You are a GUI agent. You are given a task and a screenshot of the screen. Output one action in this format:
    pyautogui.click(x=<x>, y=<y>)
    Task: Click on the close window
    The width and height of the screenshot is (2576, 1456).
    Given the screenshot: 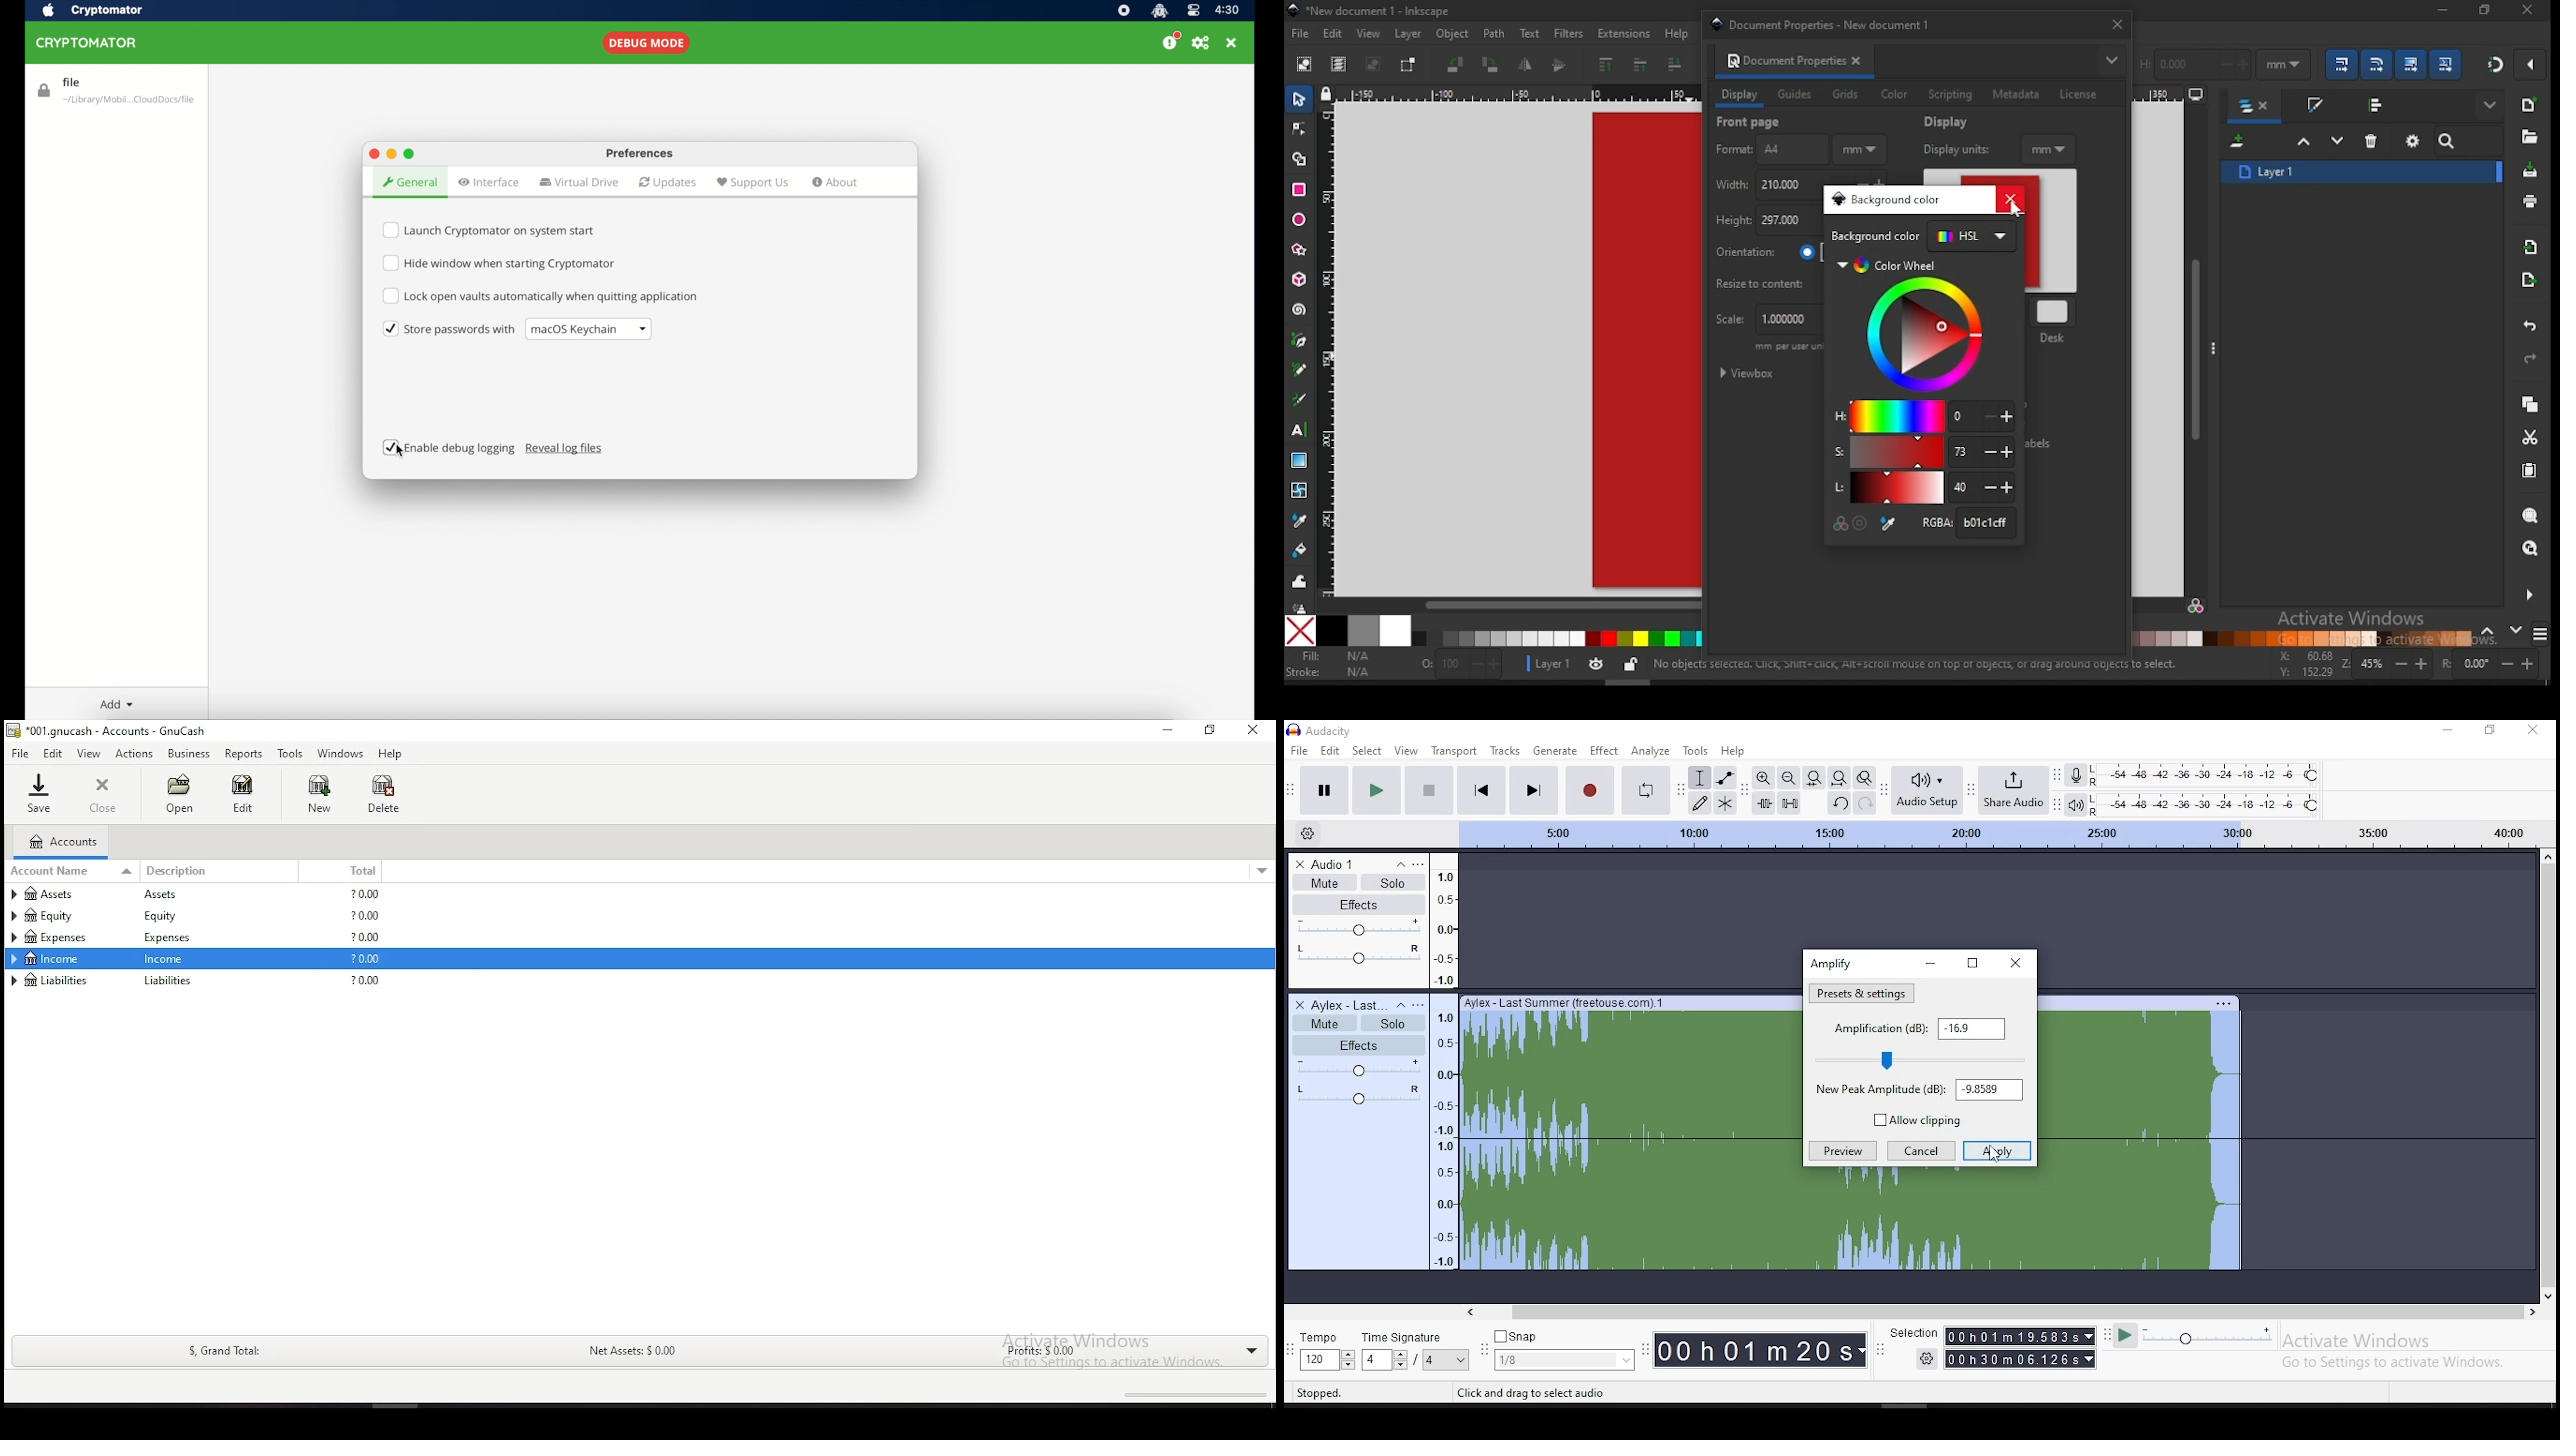 What is the action you would take?
    pyautogui.click(x=2116, y=24)
    